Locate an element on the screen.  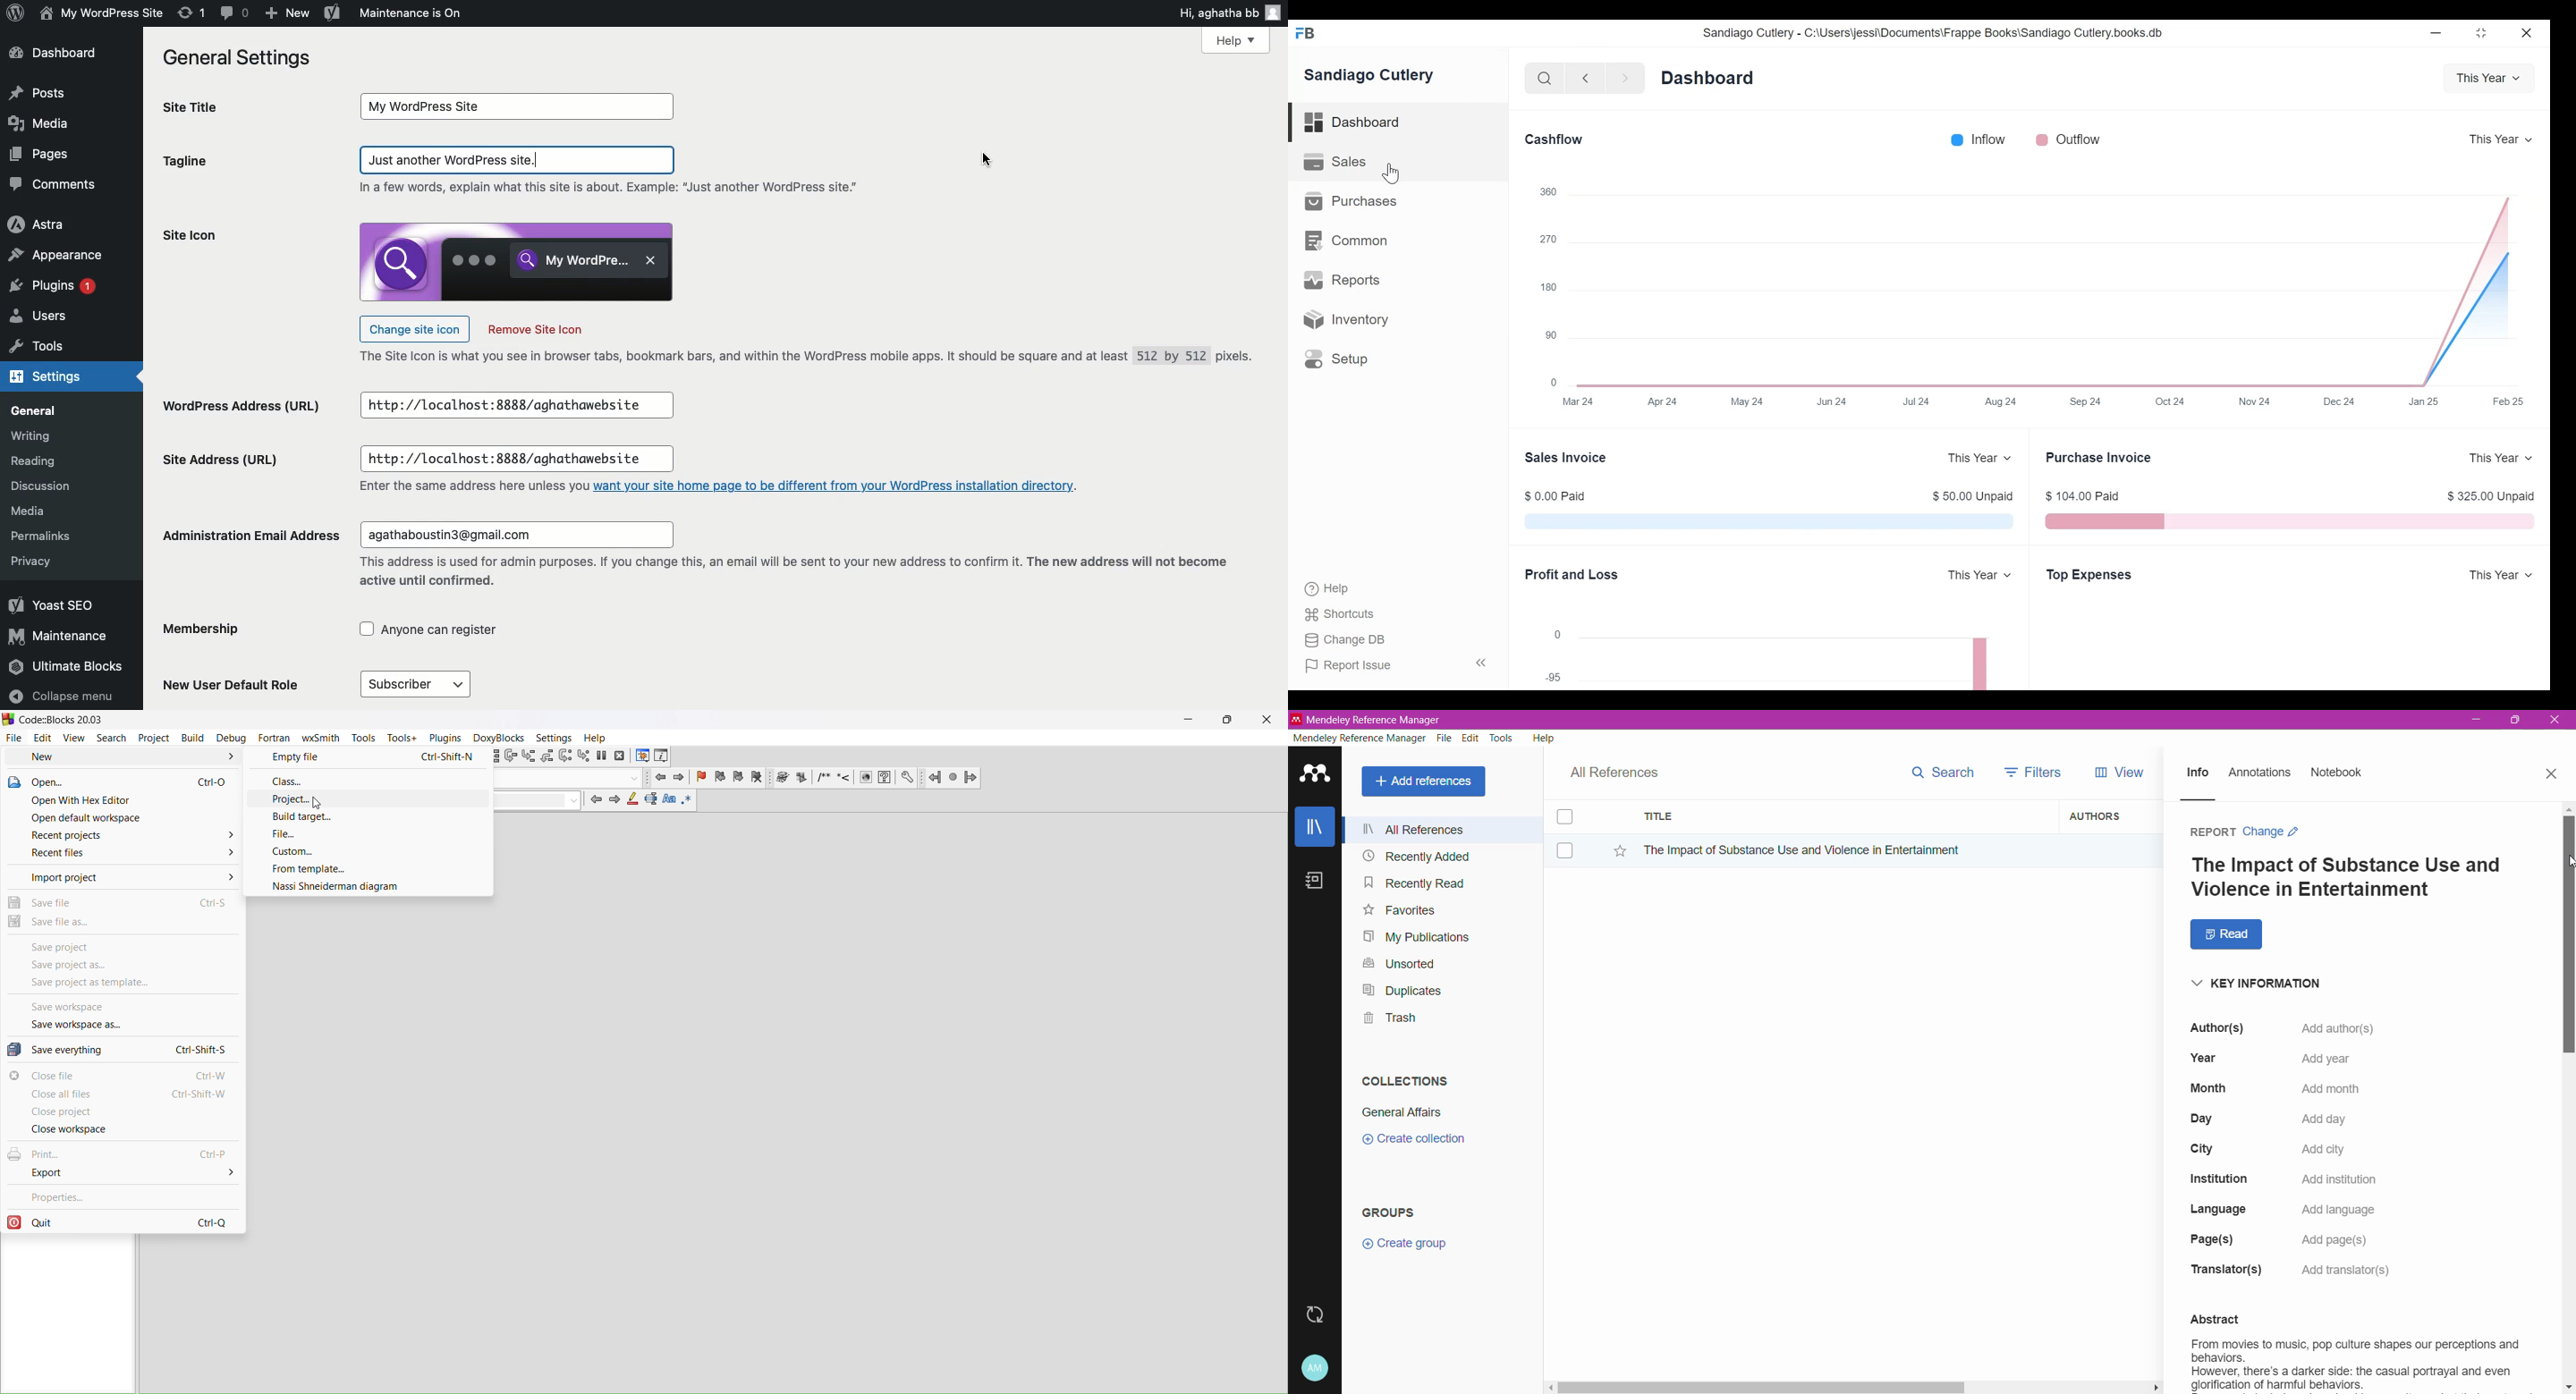
tools is located at coordinates (363, 738).